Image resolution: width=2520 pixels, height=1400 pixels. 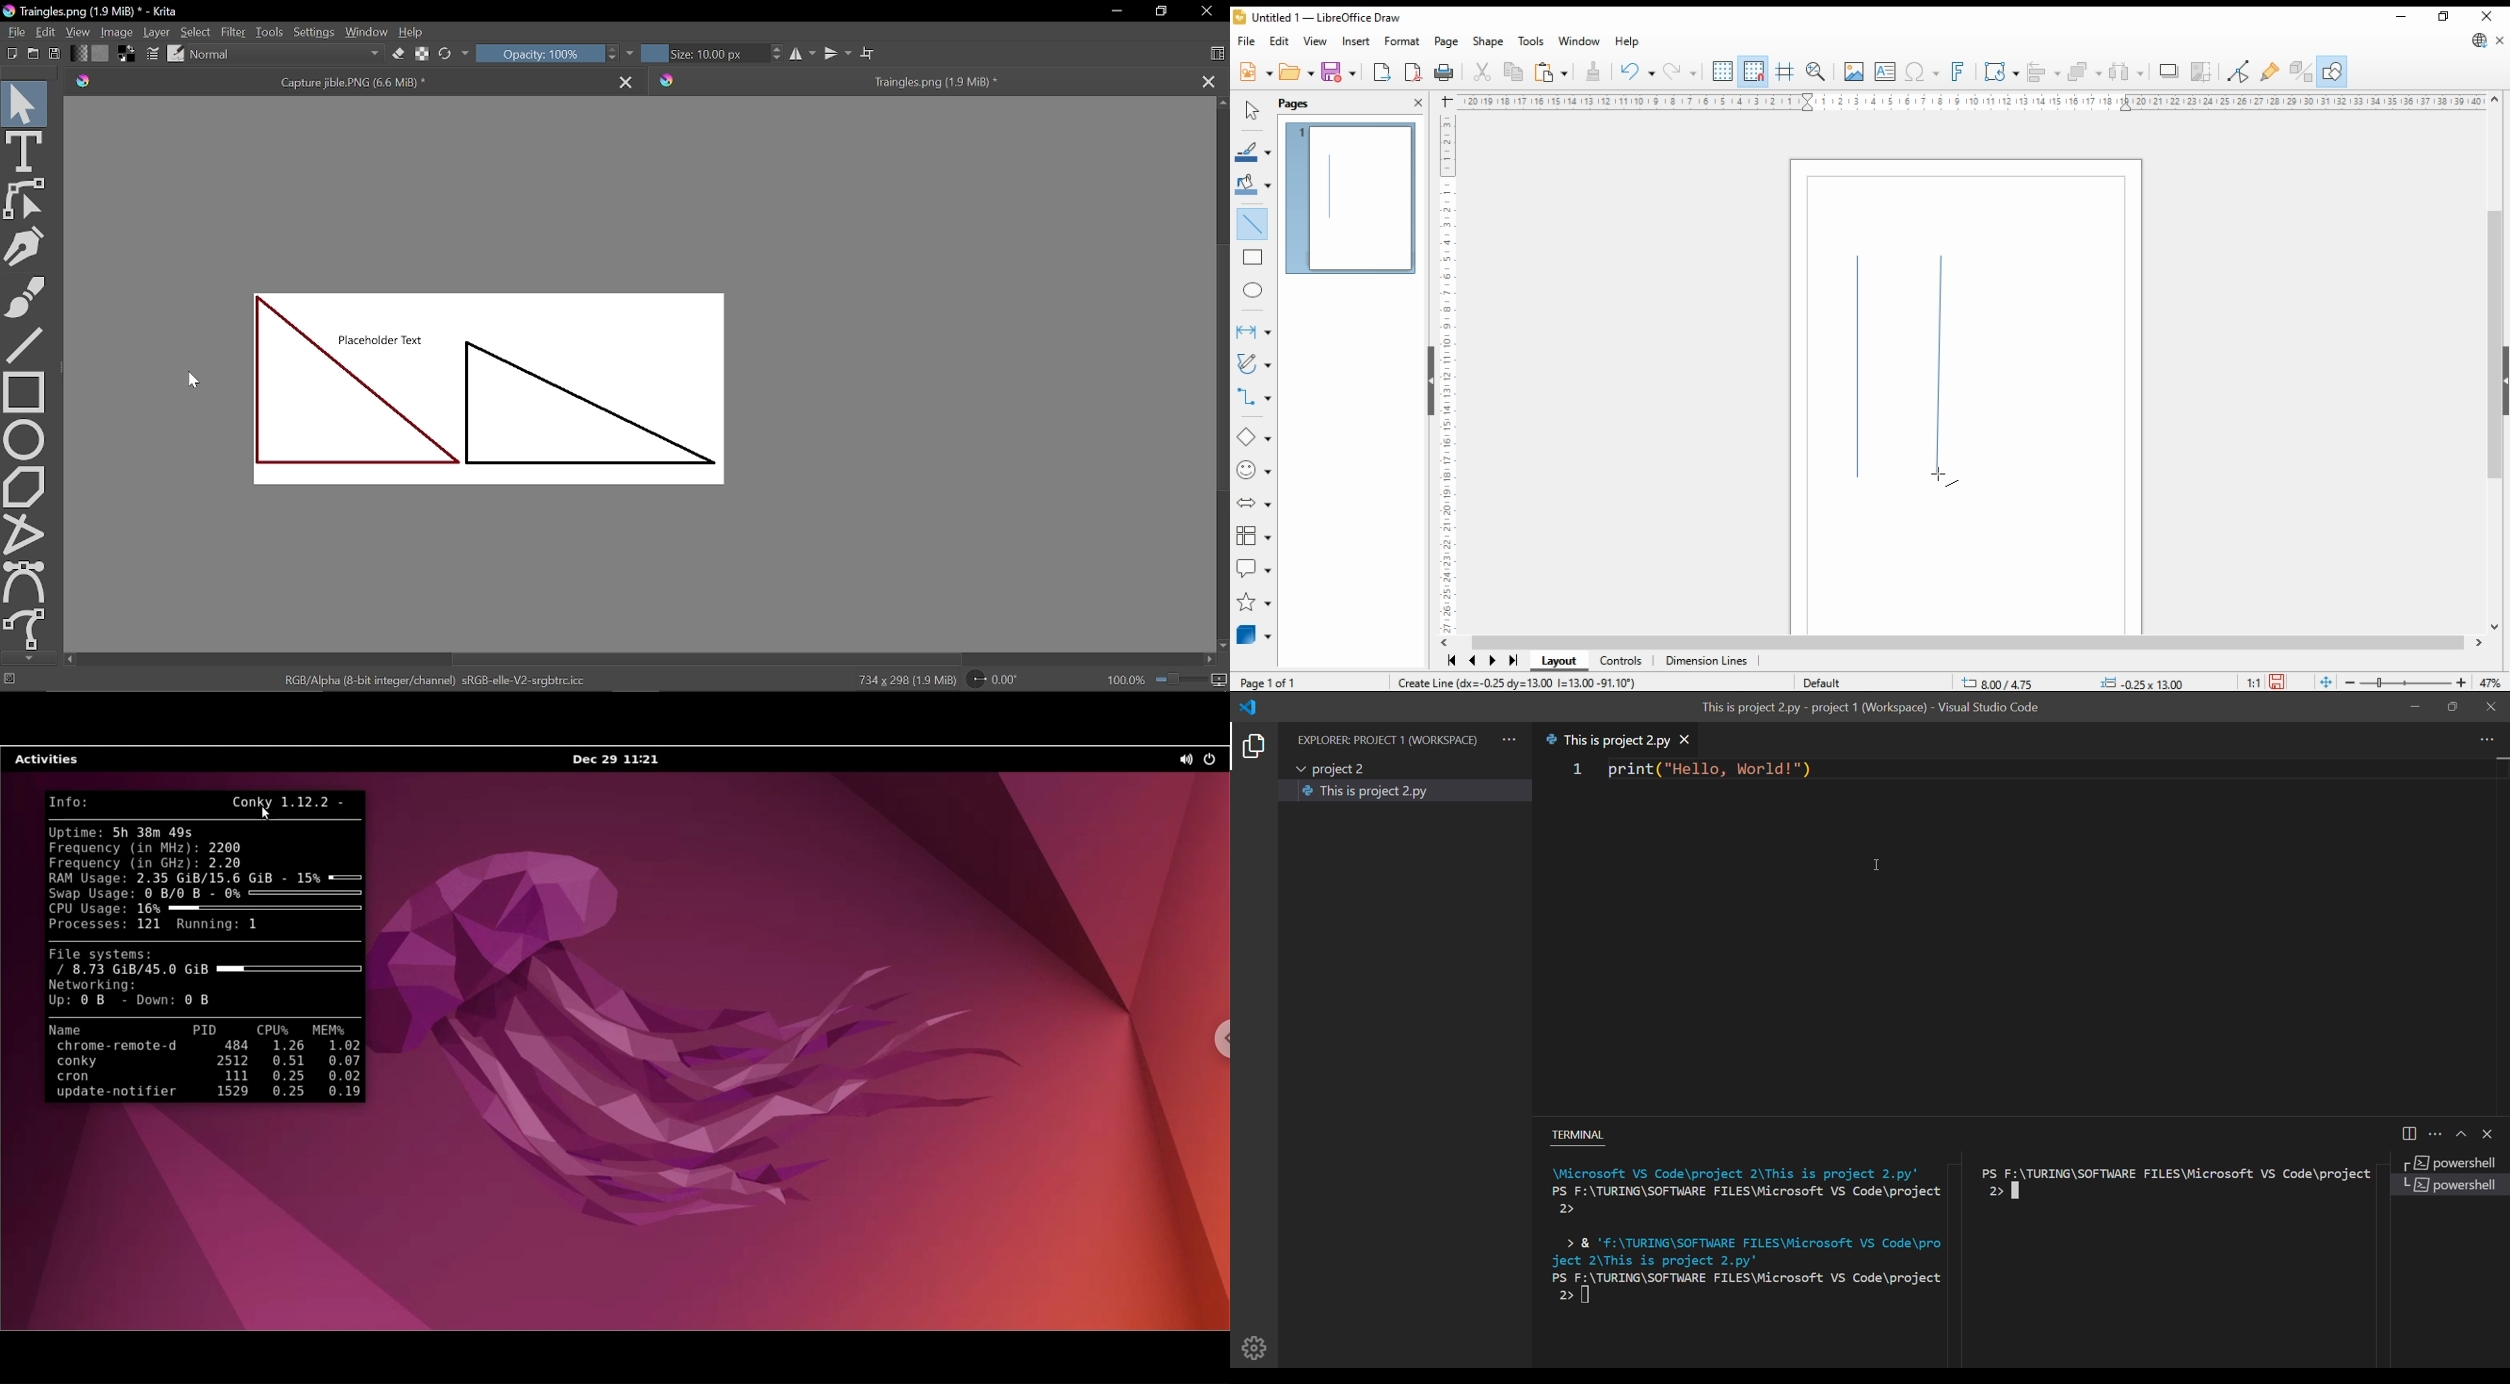 What do you see at coordinates (1816, 72) in the screenshot?
I see `pan and zoom` at bounding box center [1816, 72].